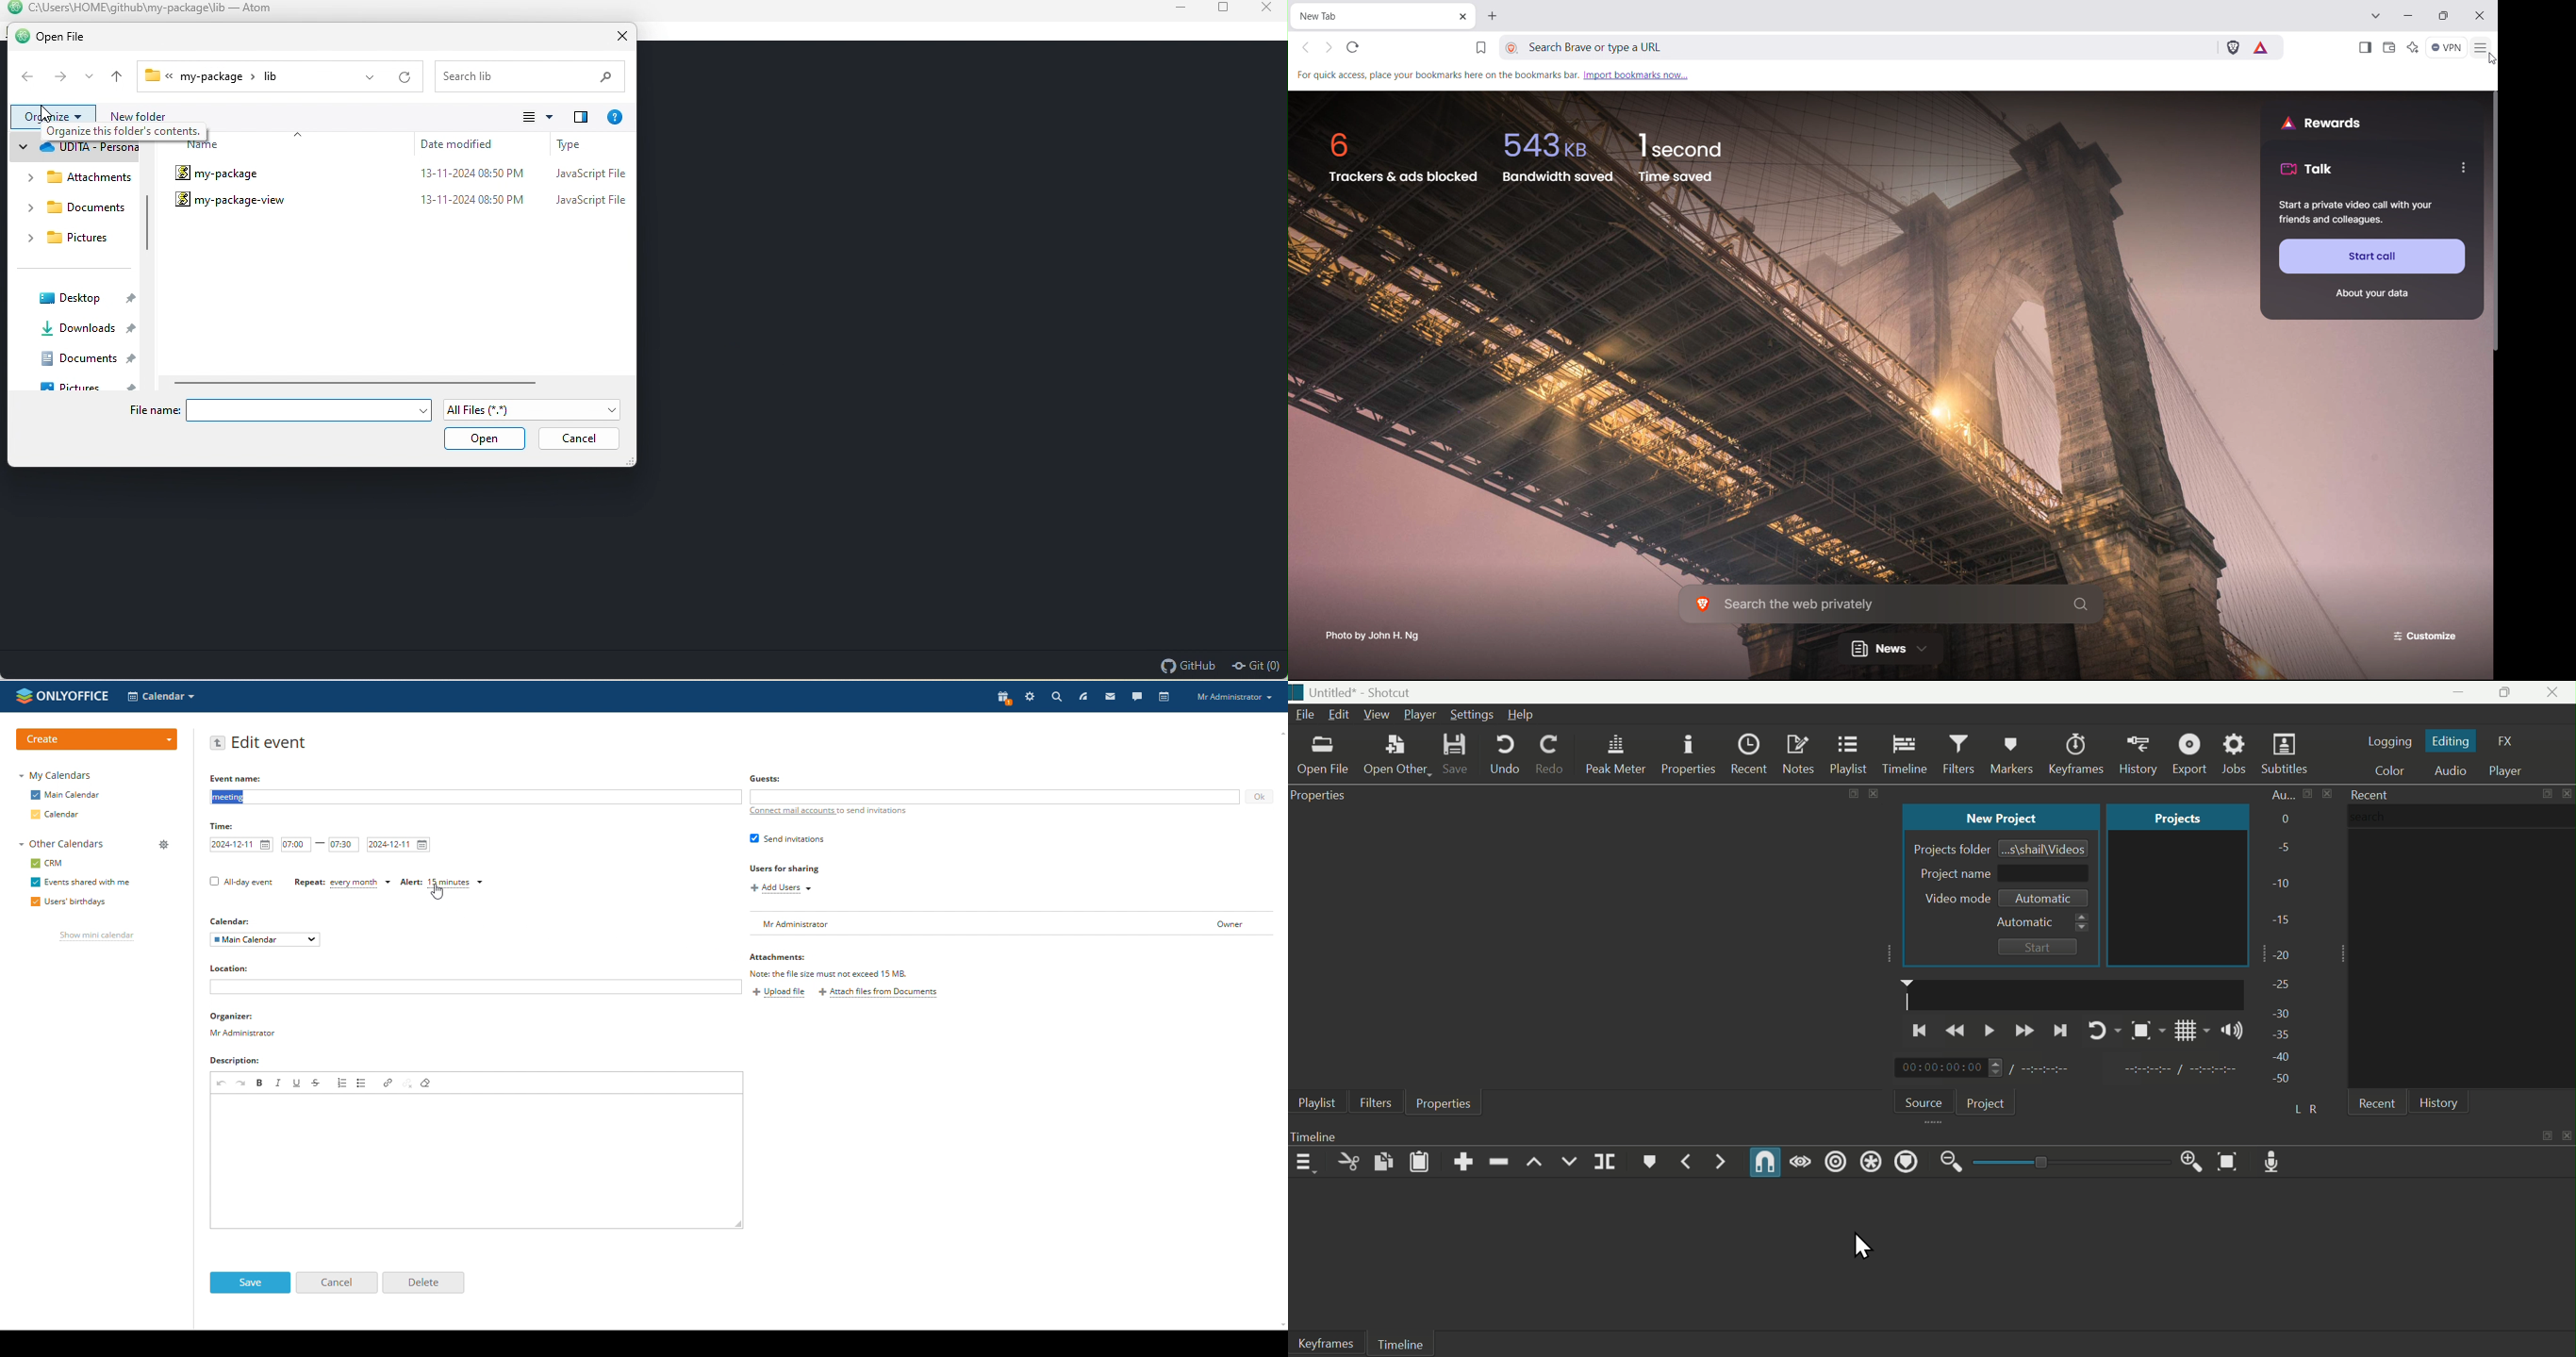 The height and width of the screenshot is (1372, 2576). Describe the element at coordinates (441, 883) in the screenshot. I see `set alert` at that location.